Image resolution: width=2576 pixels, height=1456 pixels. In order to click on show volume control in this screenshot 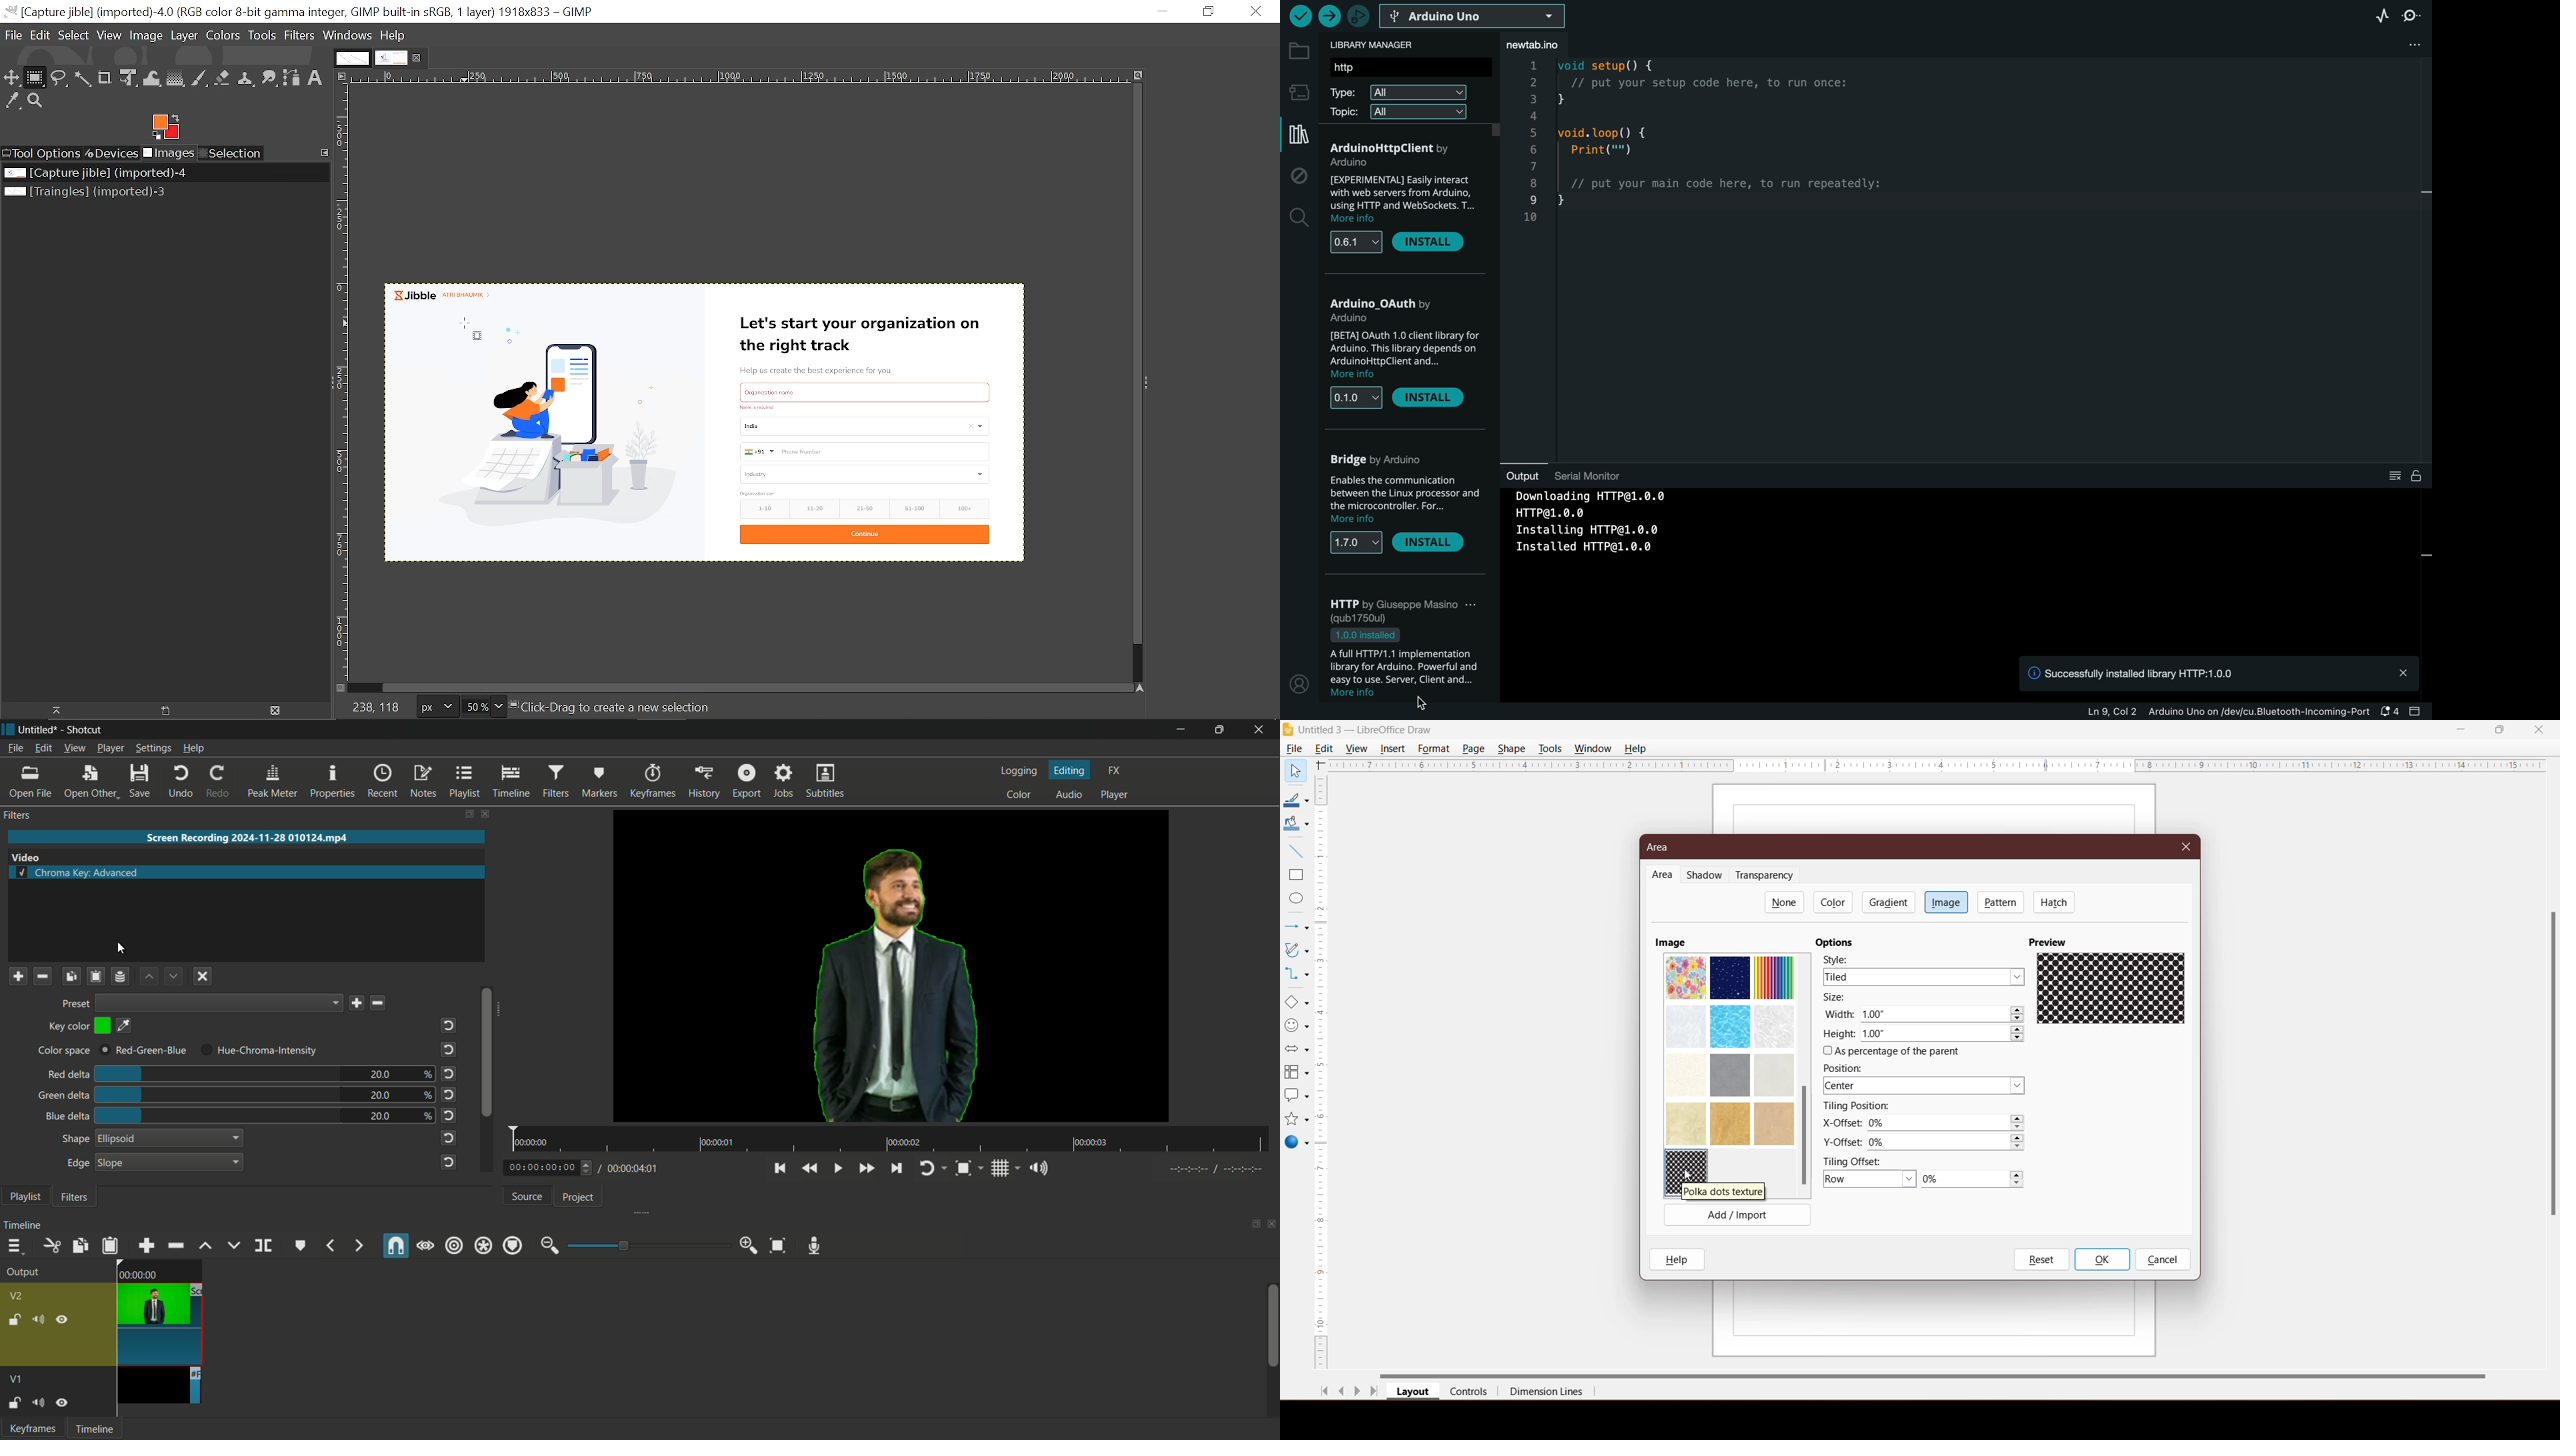, I will do `click(1035, 1168)`.